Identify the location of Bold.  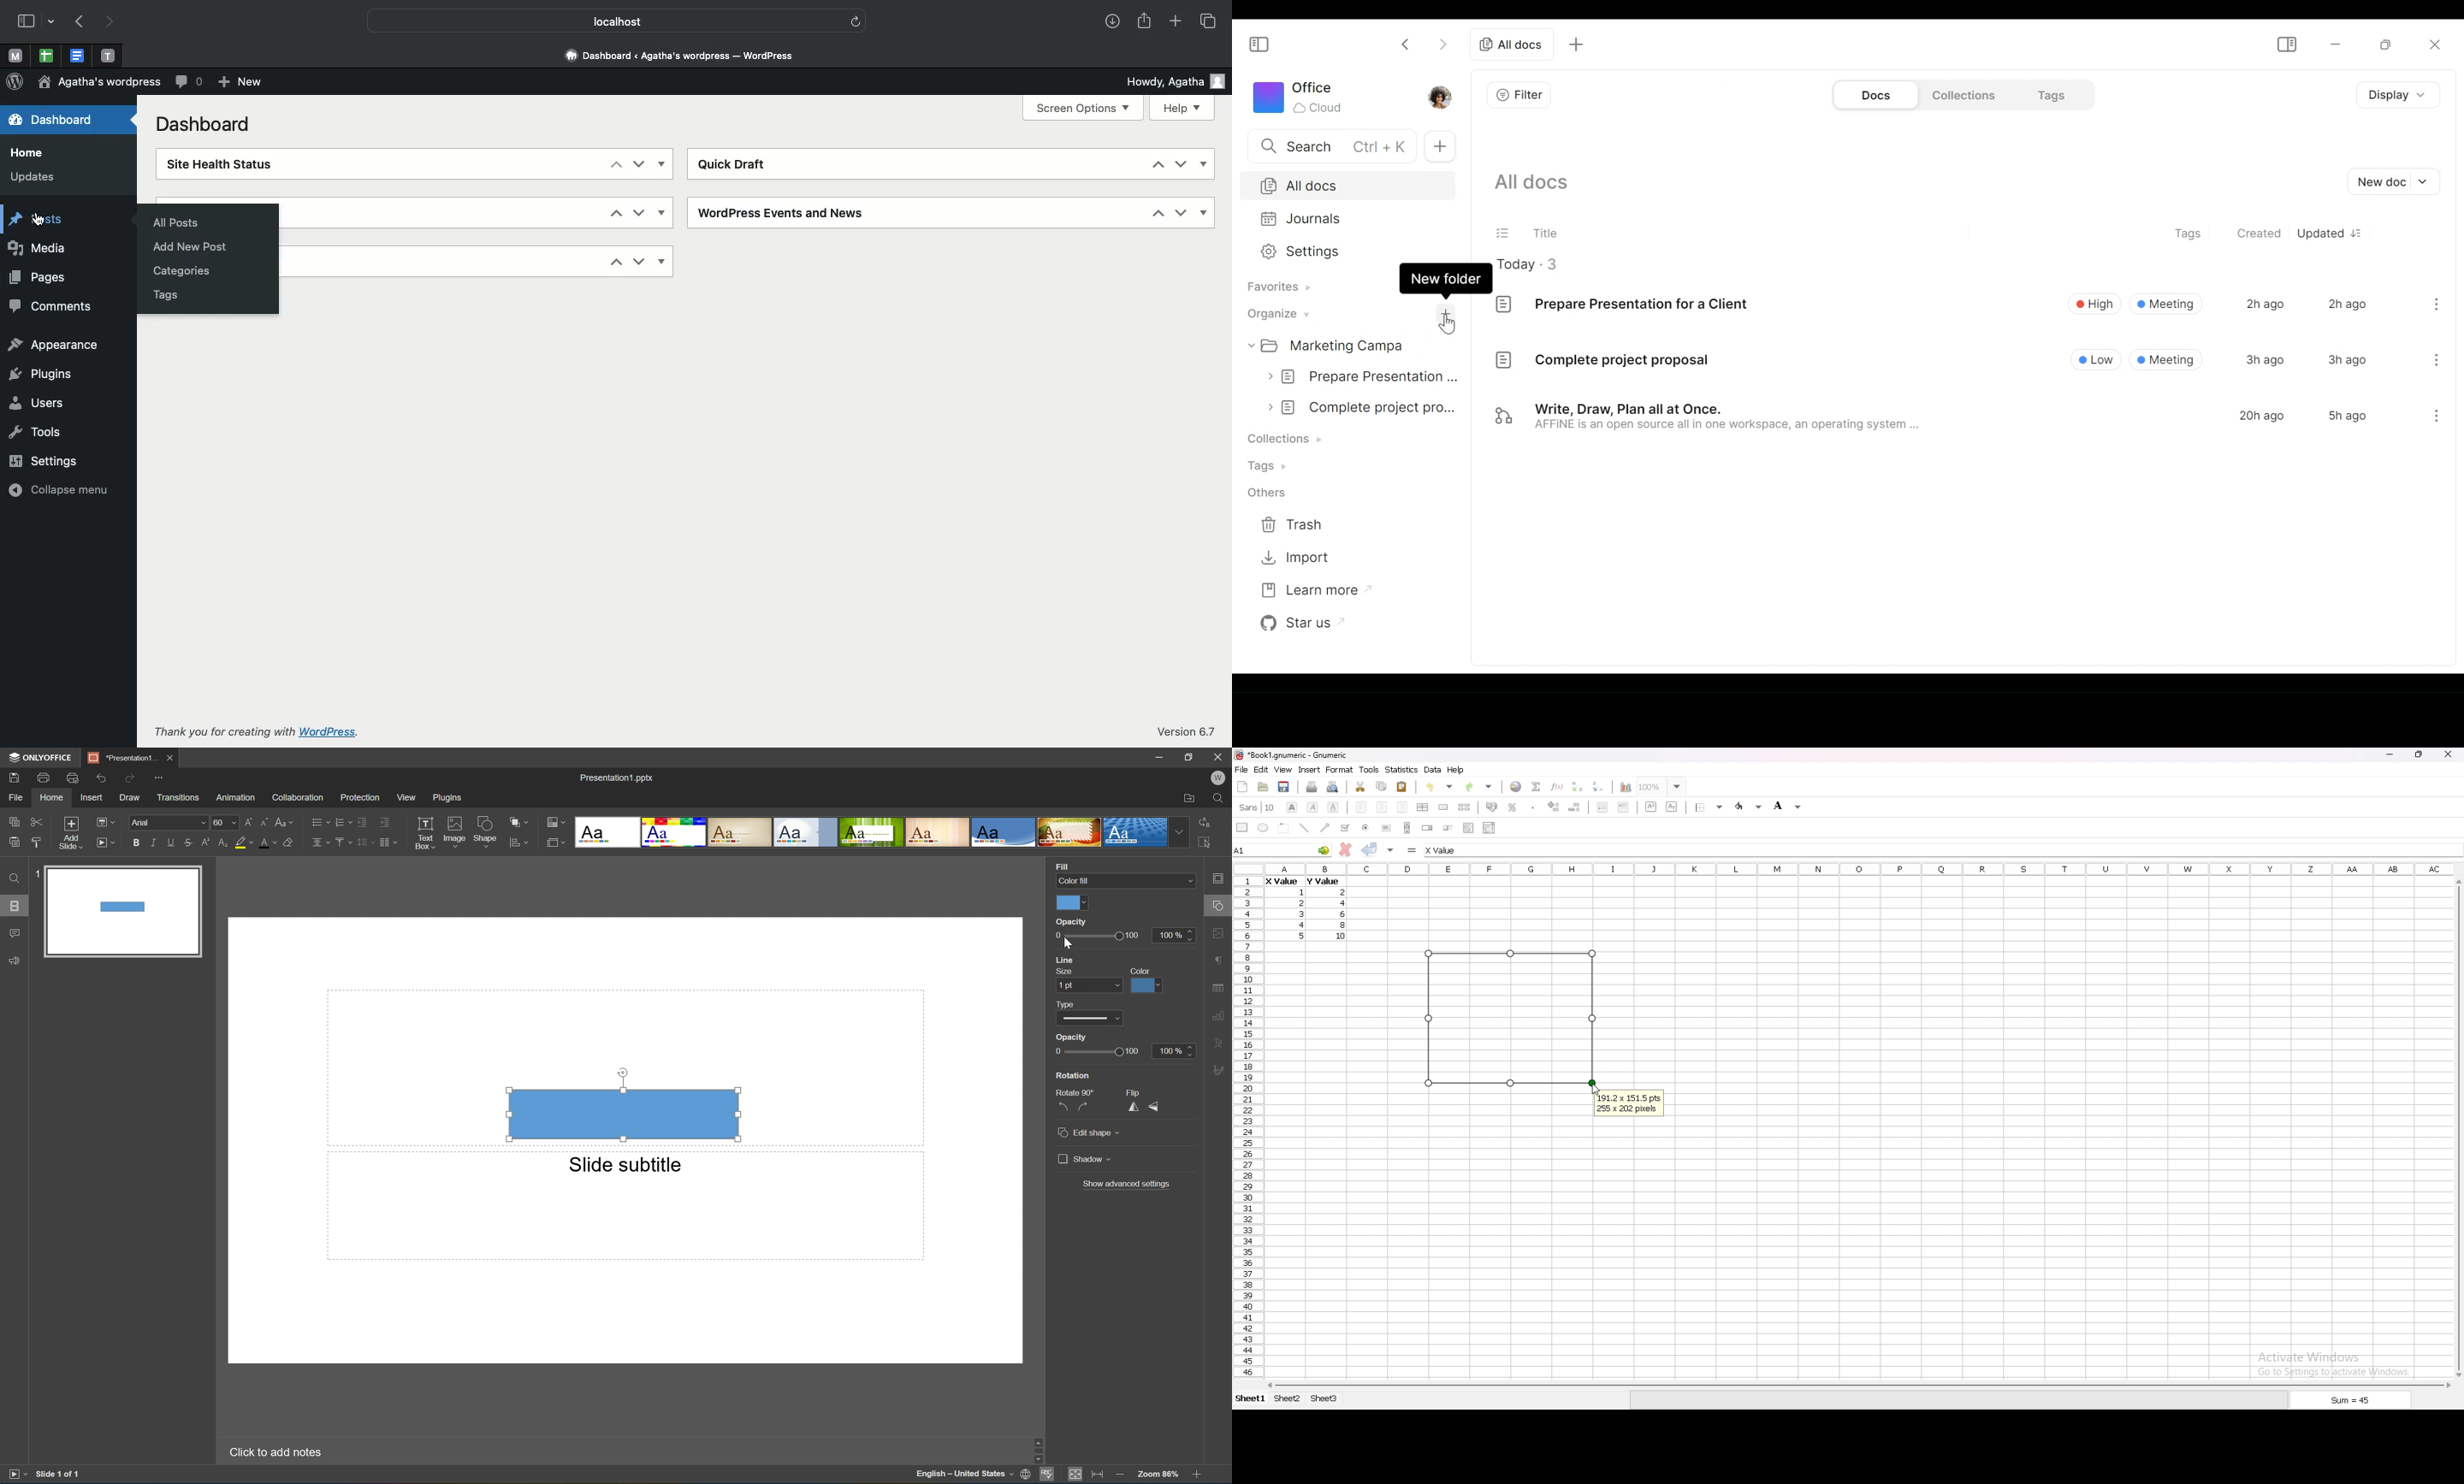
(135, 842).